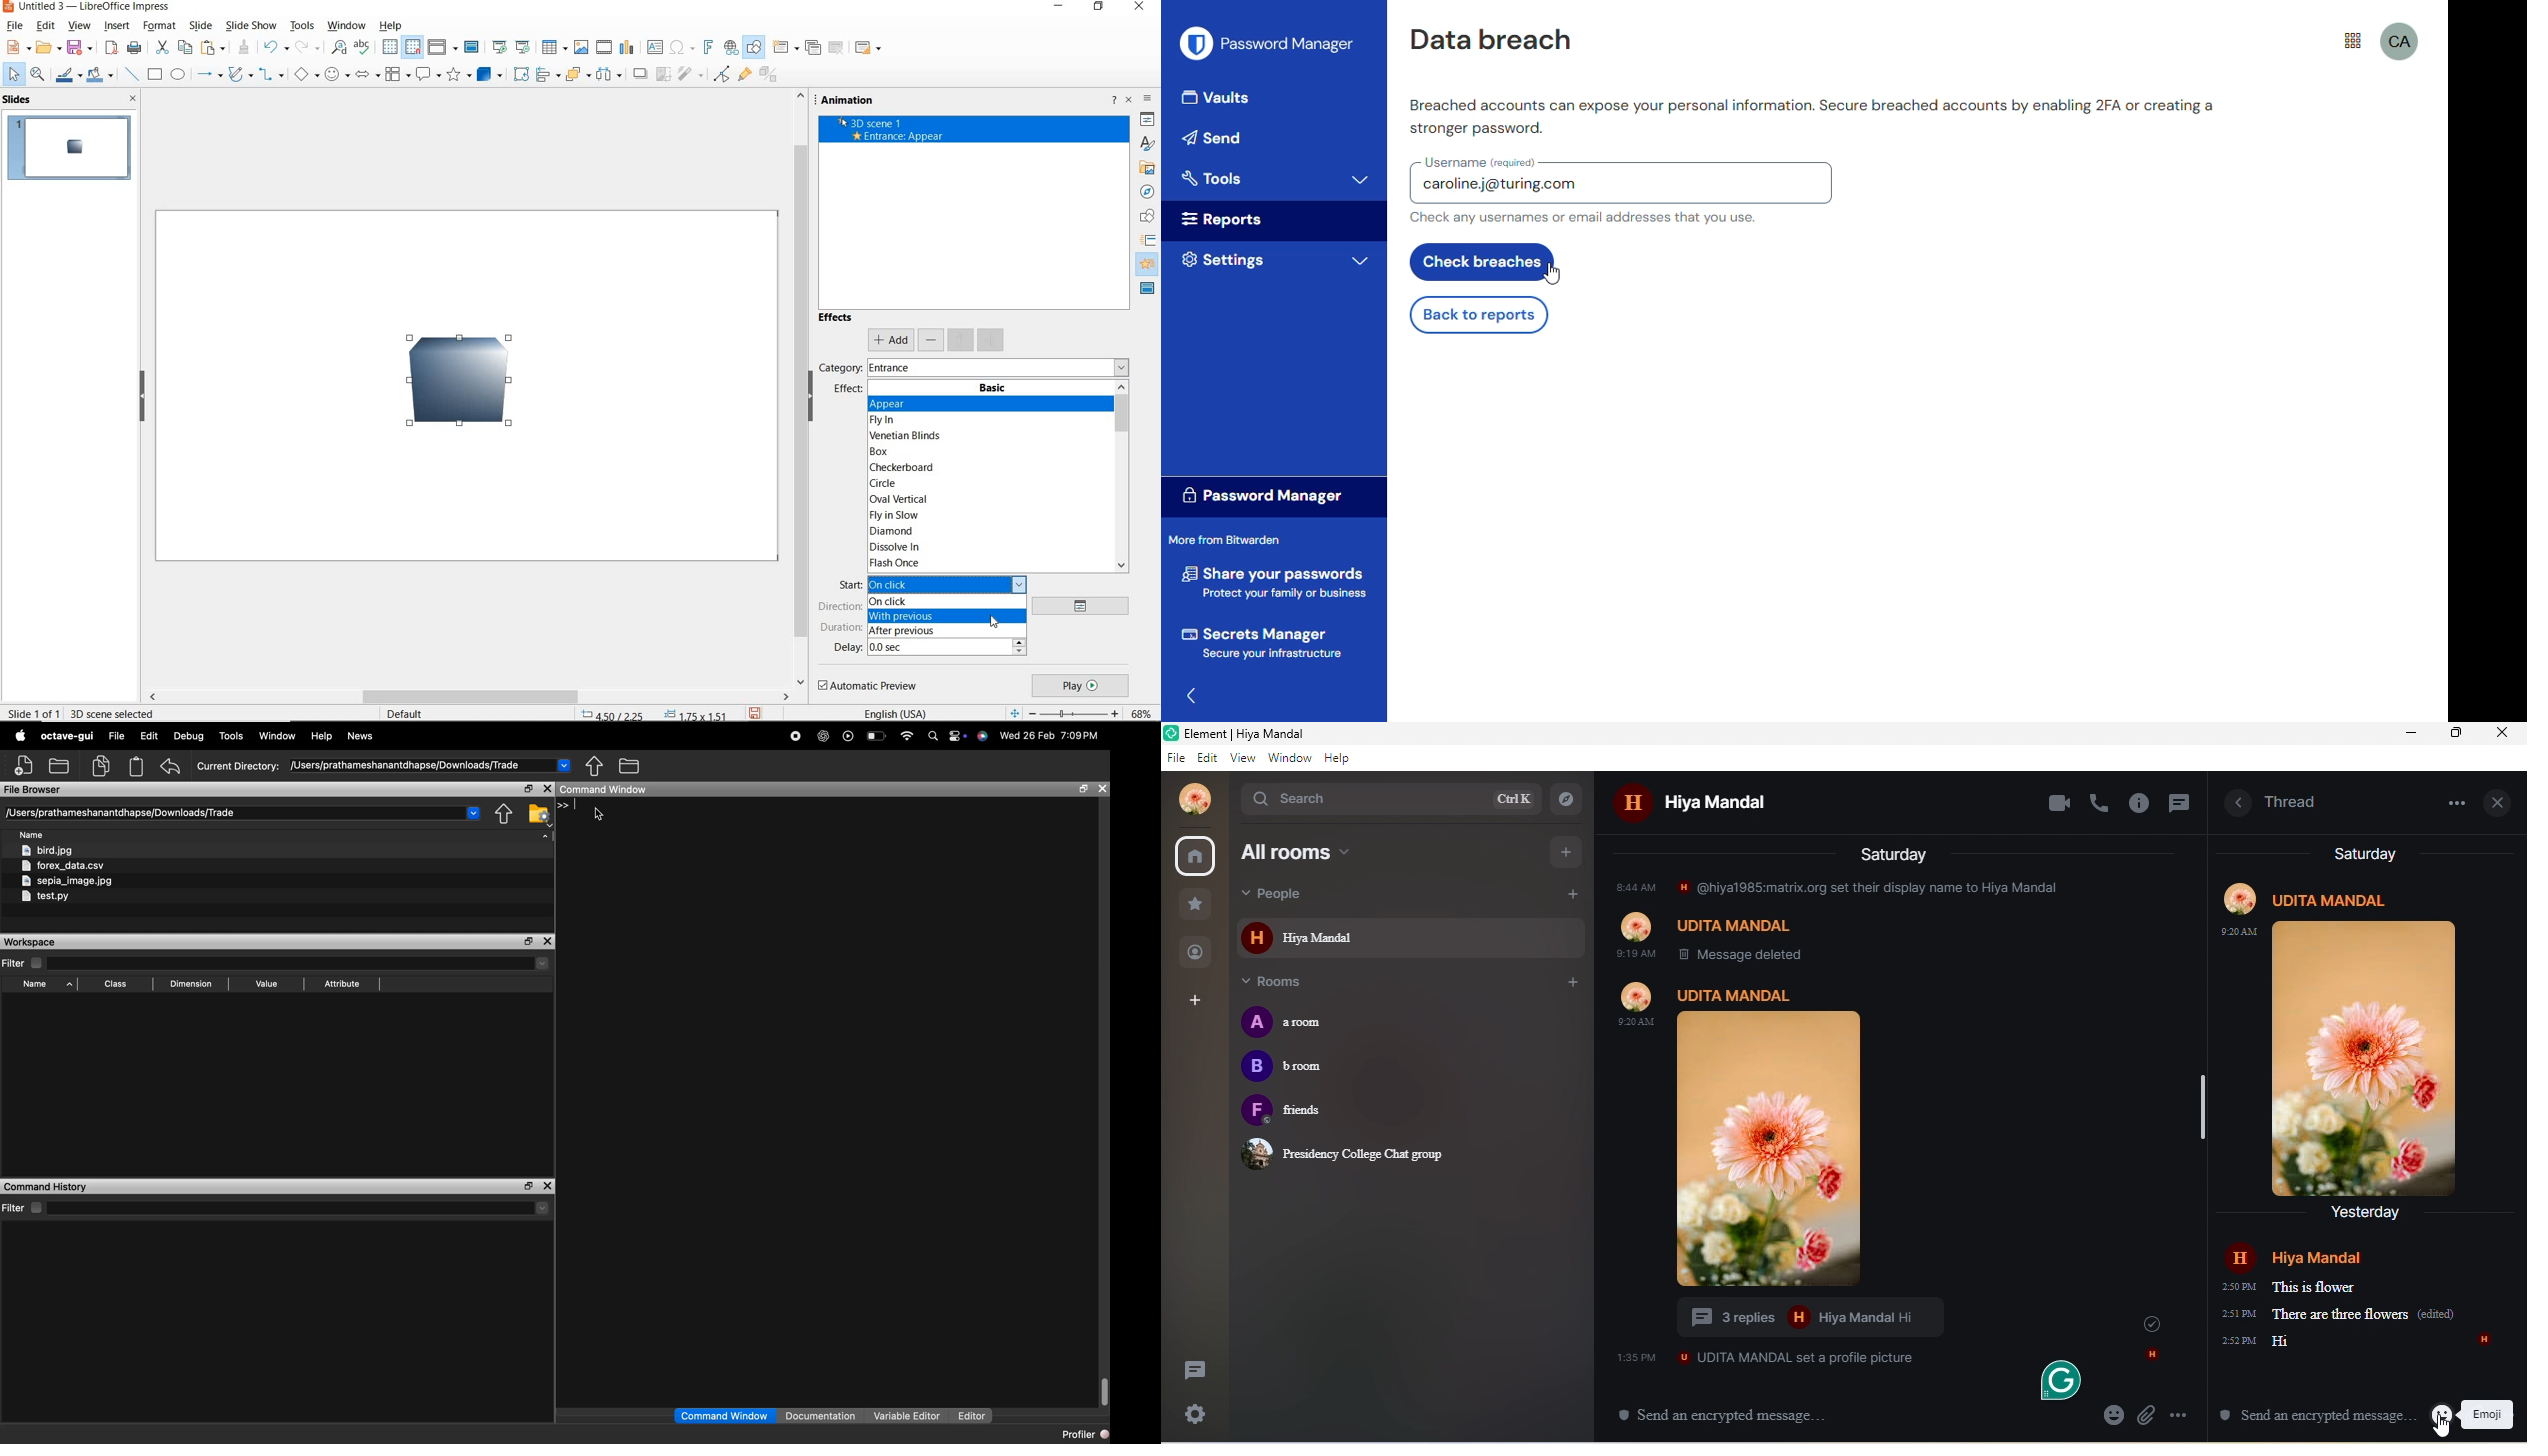 The height and width of the screenshot is (1456, 2548). Describe the element at coordinates (1275, 981) in the screenshot. I see `Rooms` at that location.